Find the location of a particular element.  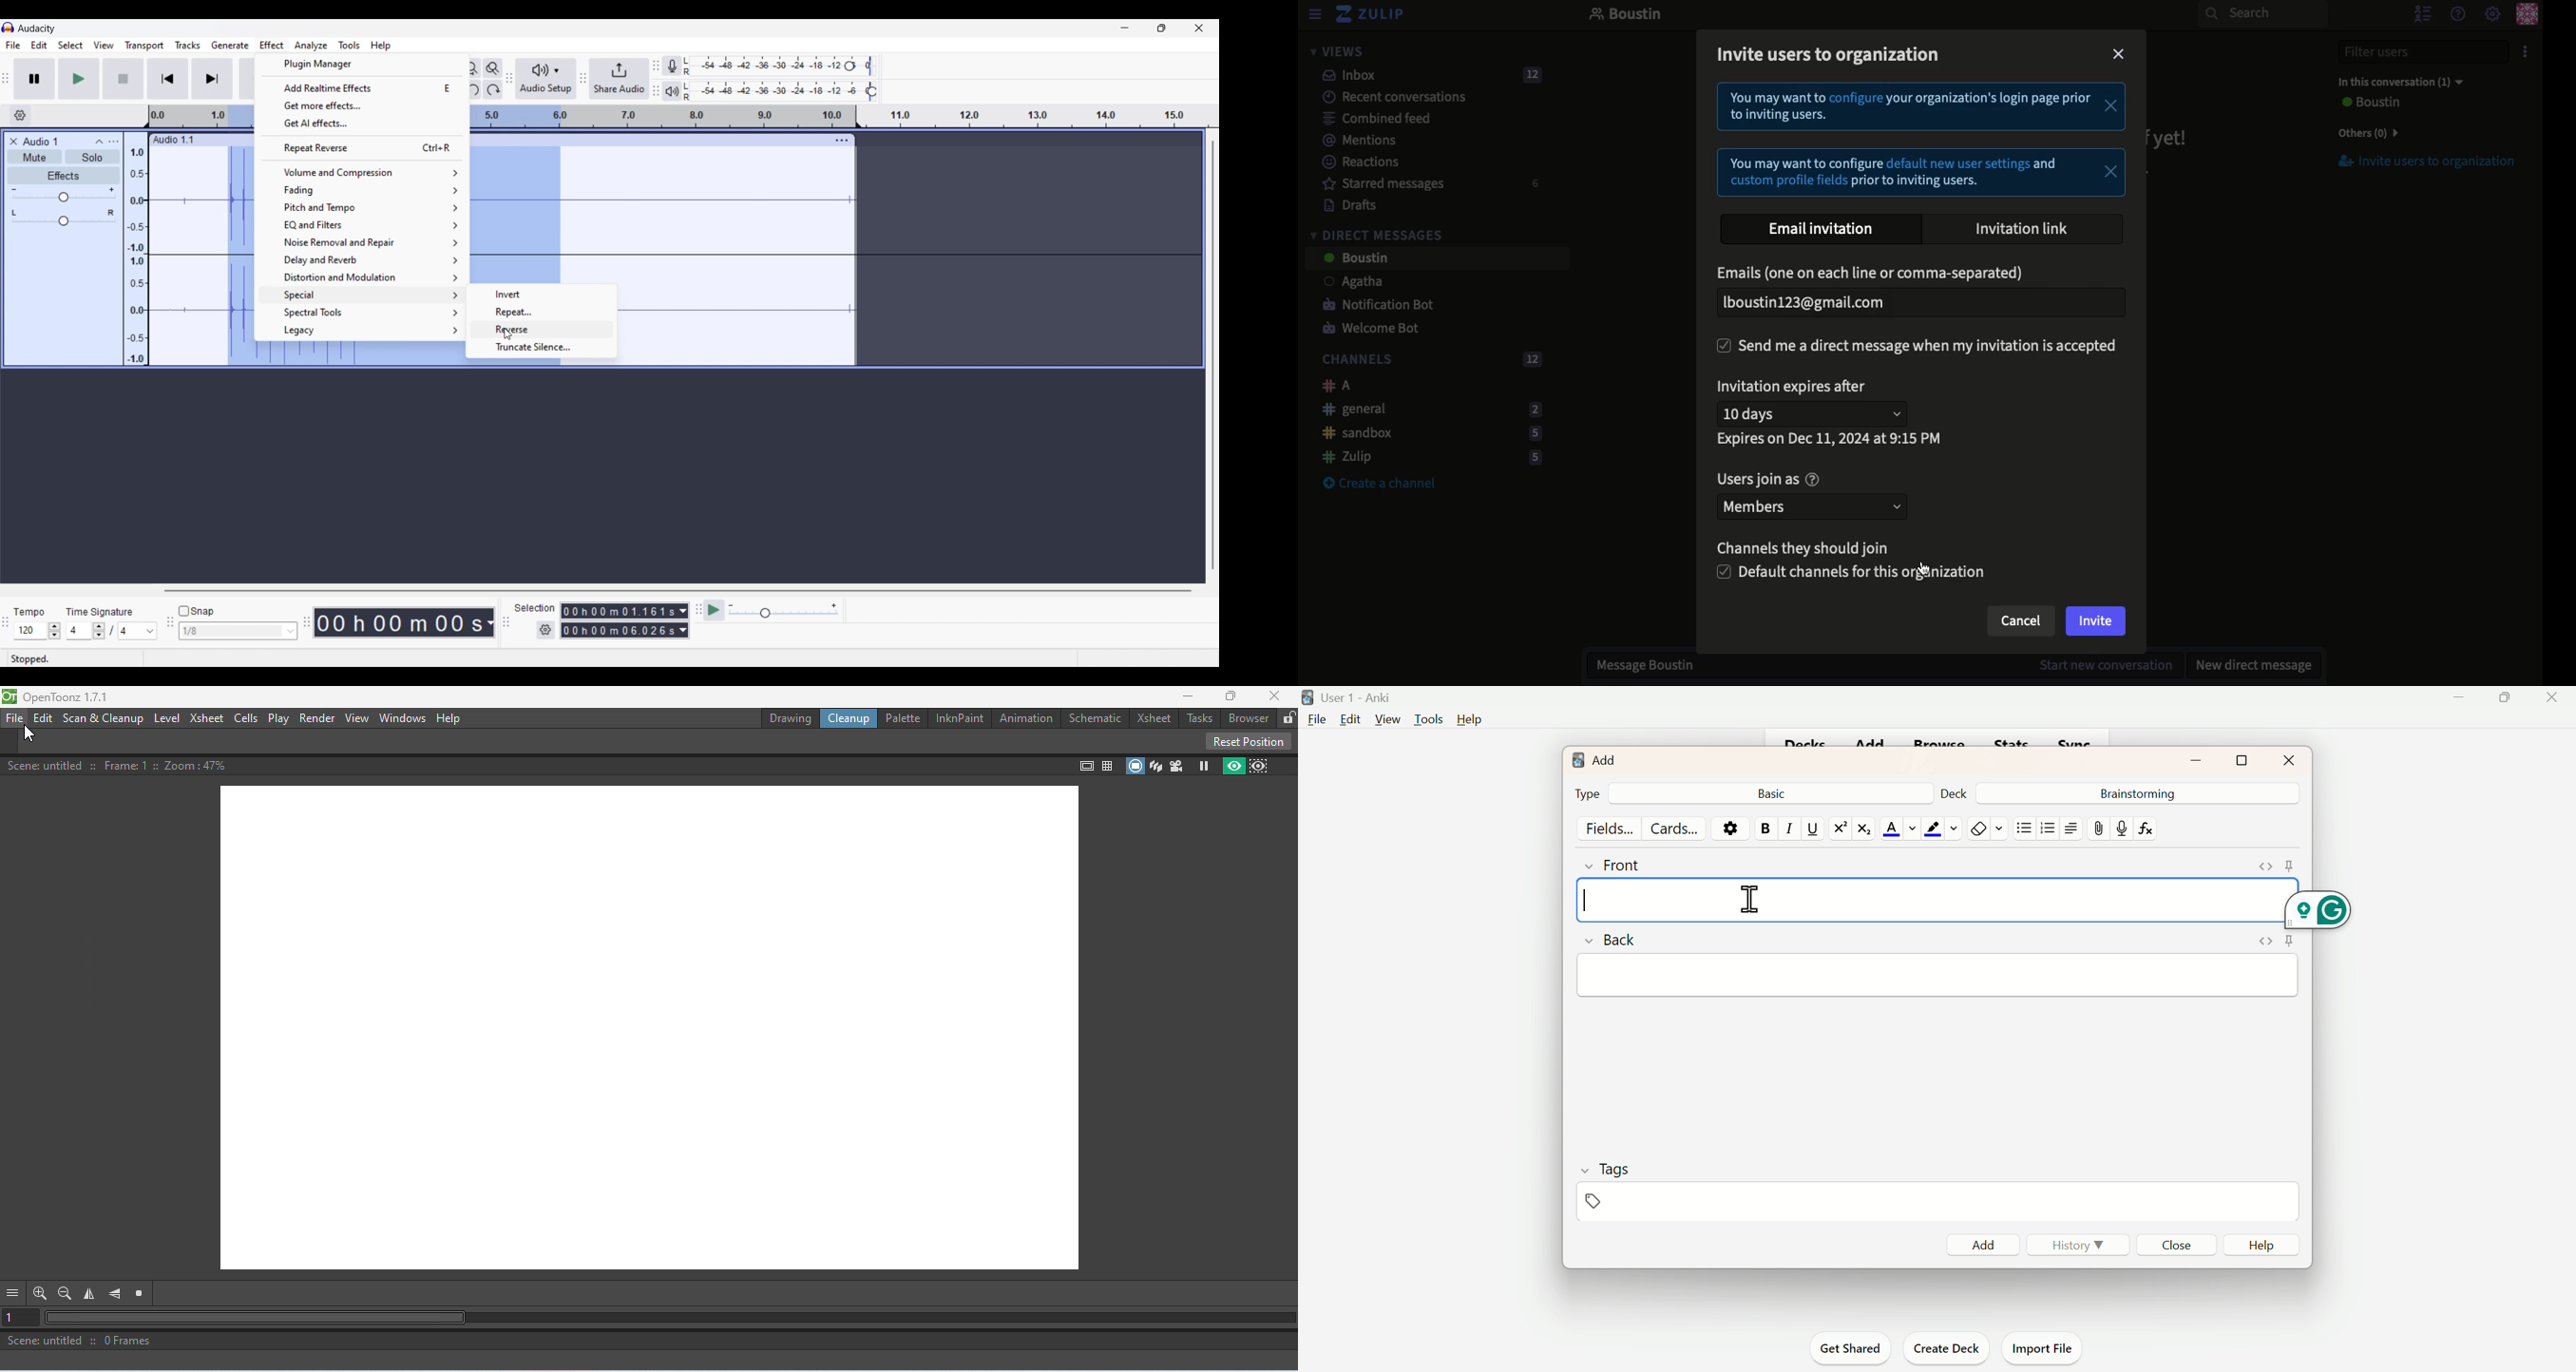

 is located at coordinates (2294, 760).